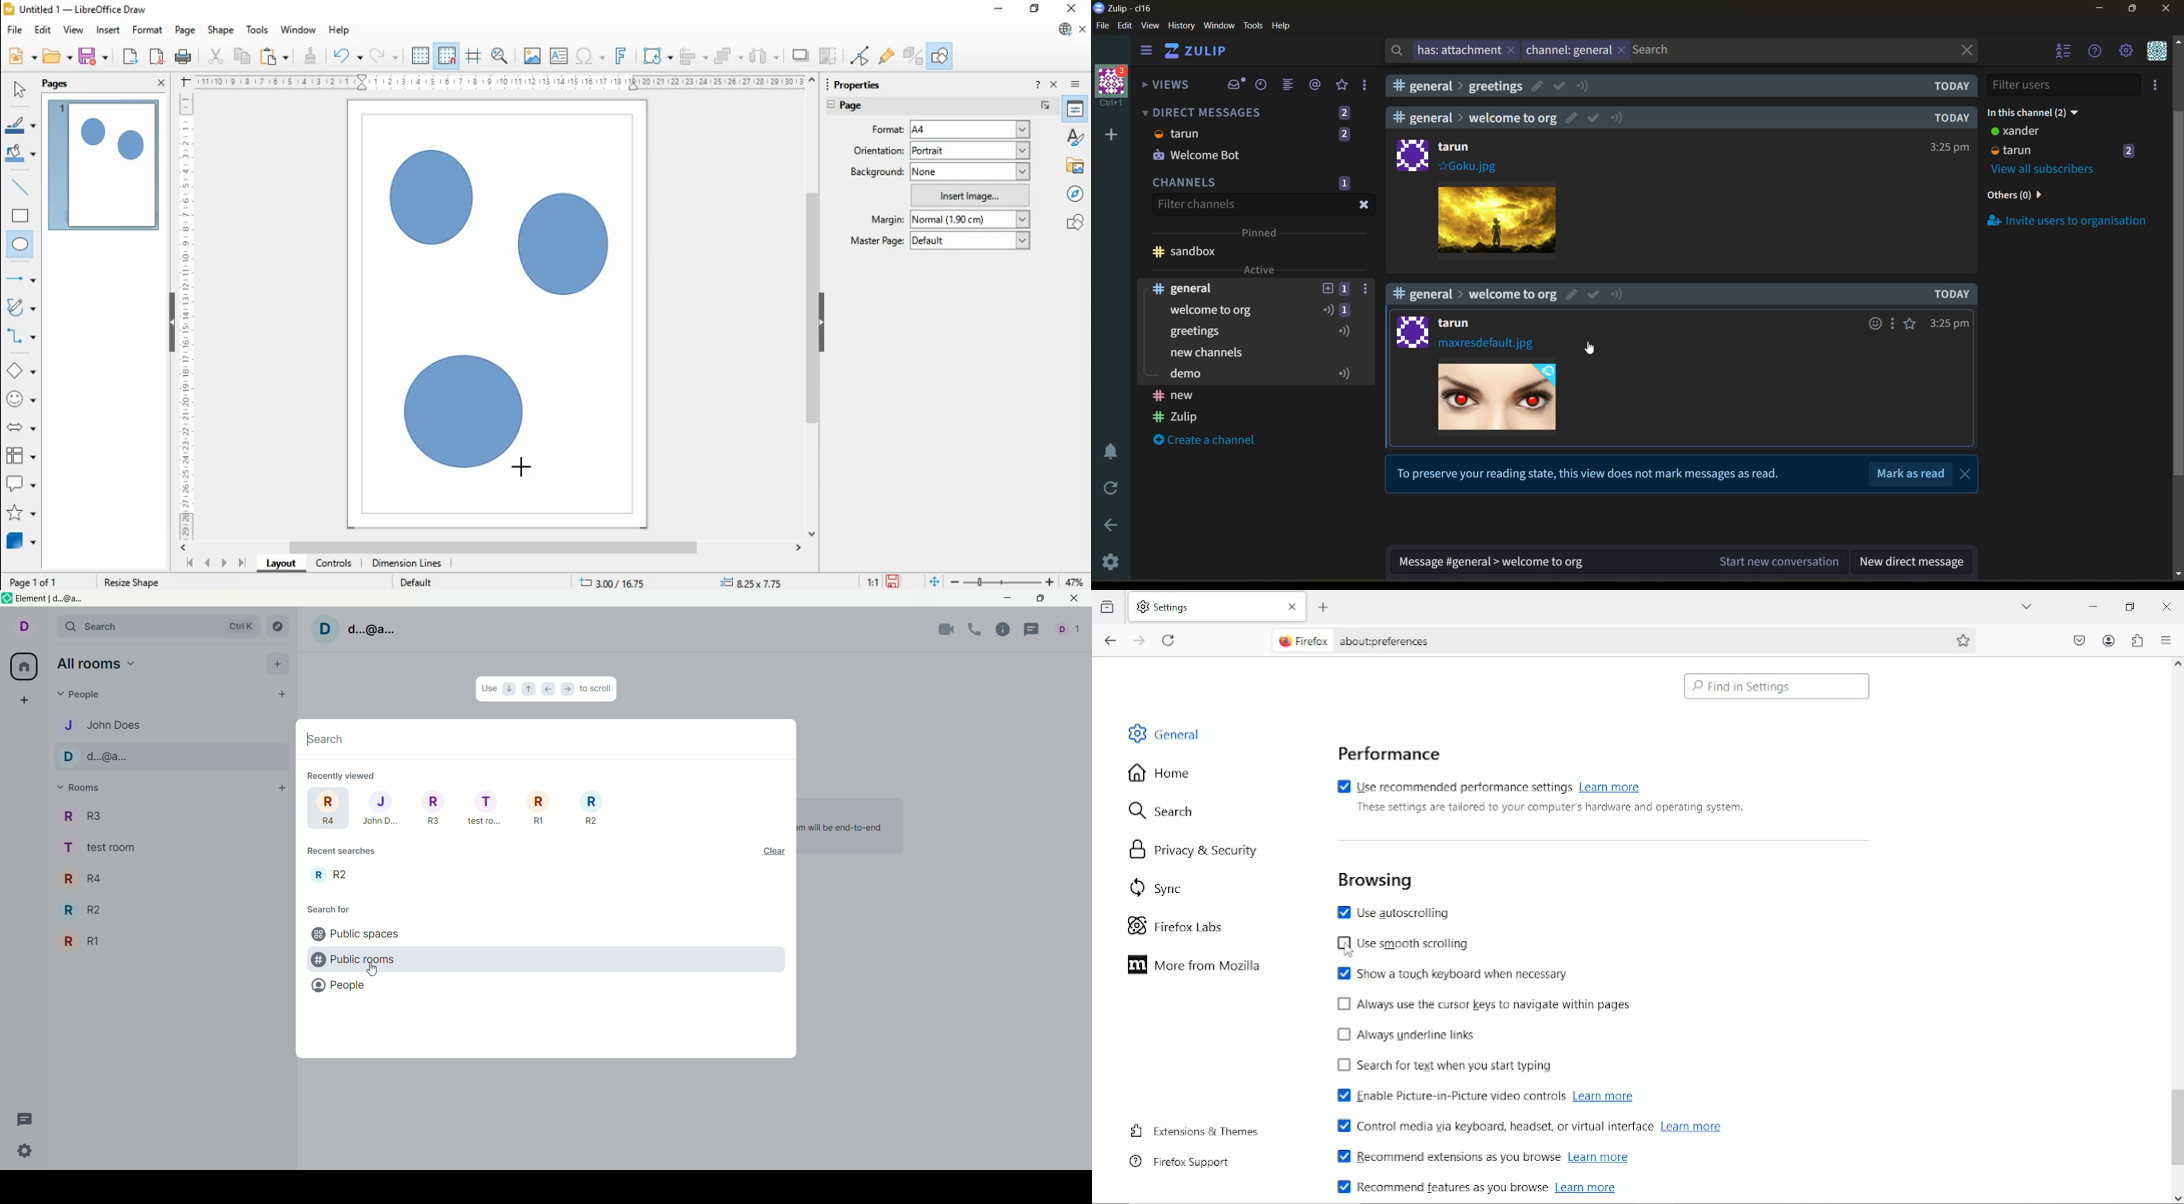 Image resolution: width=2184 pixels, height=1204 pixels. Describe the element at coordinates (1491, 563) in the screenshot. I see `Message #general > welcome to org` at that location.